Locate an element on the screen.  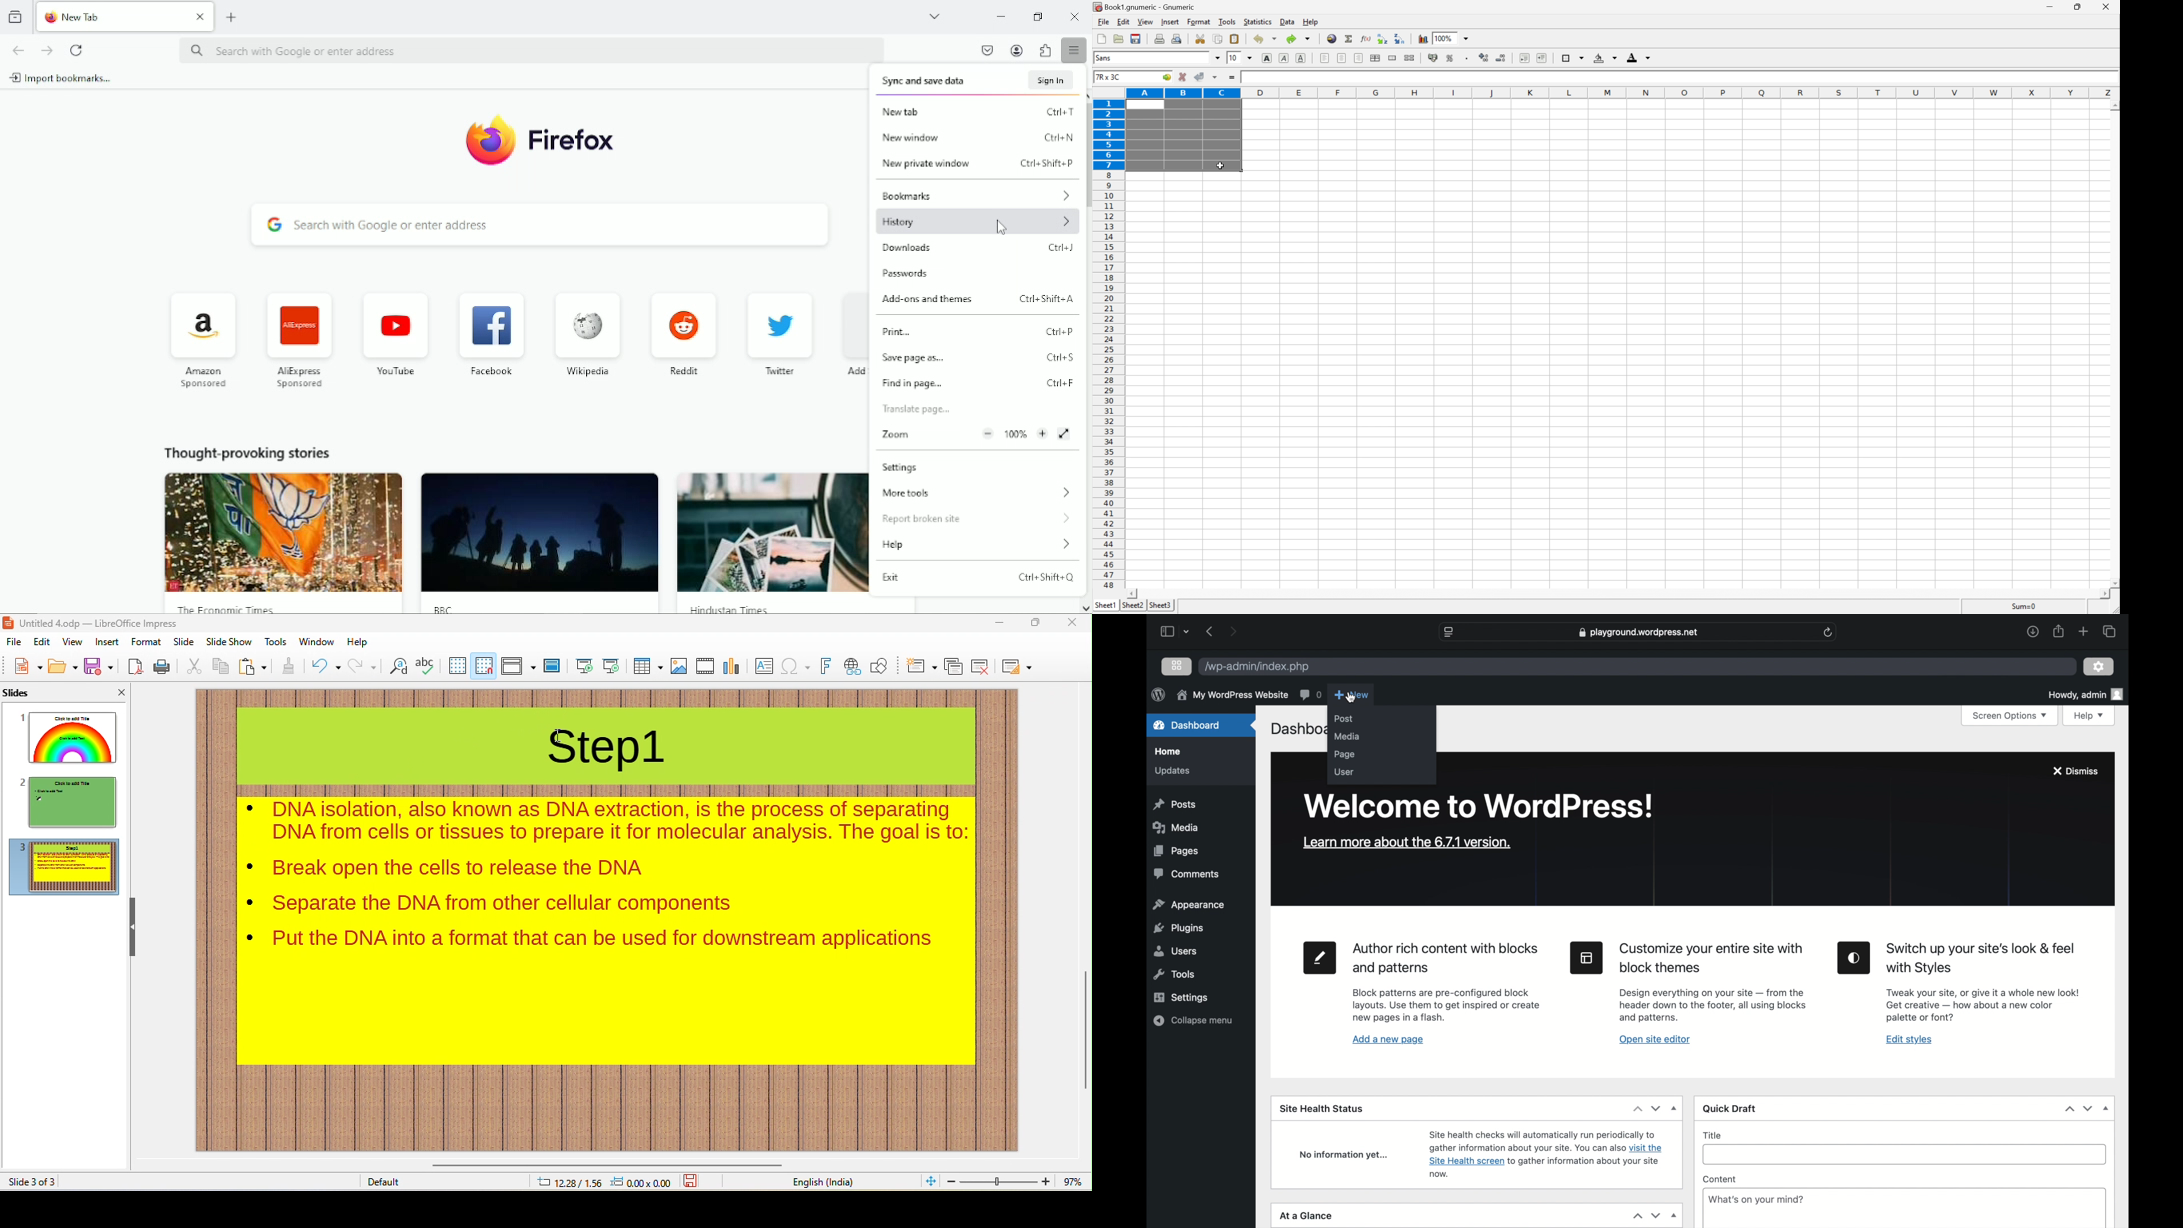
edit function in current cell is located at coordinates (1366, 38).